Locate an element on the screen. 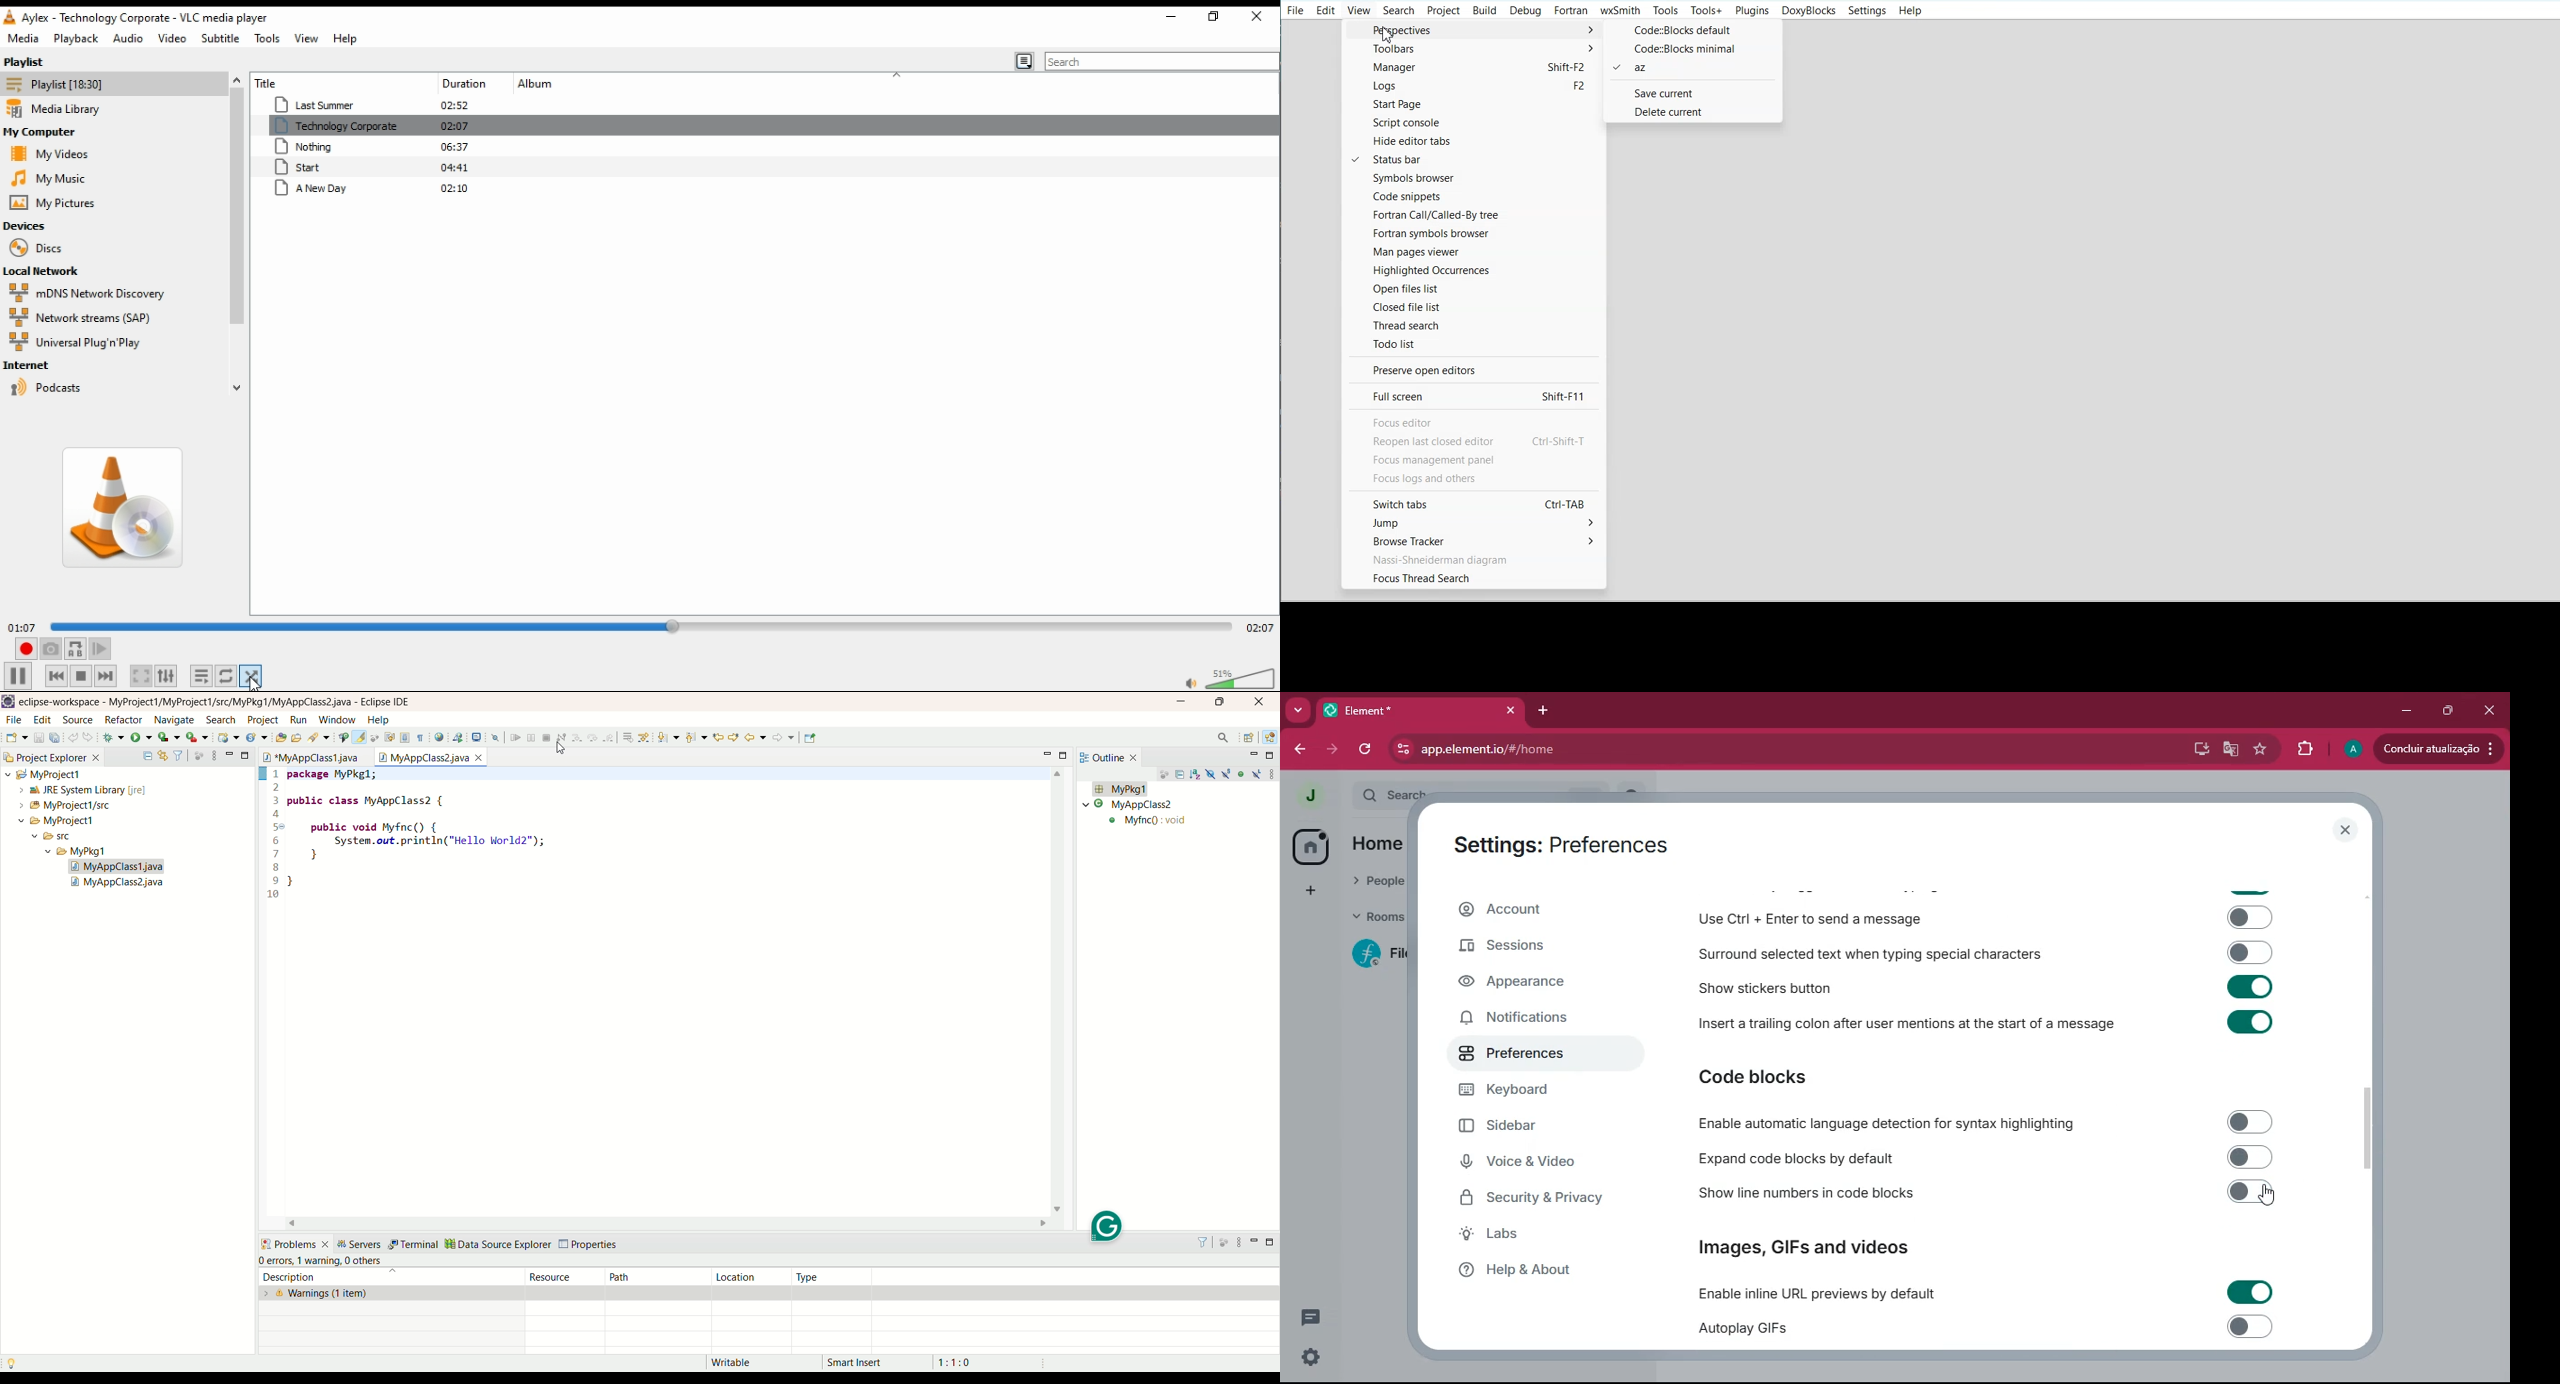 The width and height of the screenshot is (2576, 1400). save is located at coordinates (39, 737).